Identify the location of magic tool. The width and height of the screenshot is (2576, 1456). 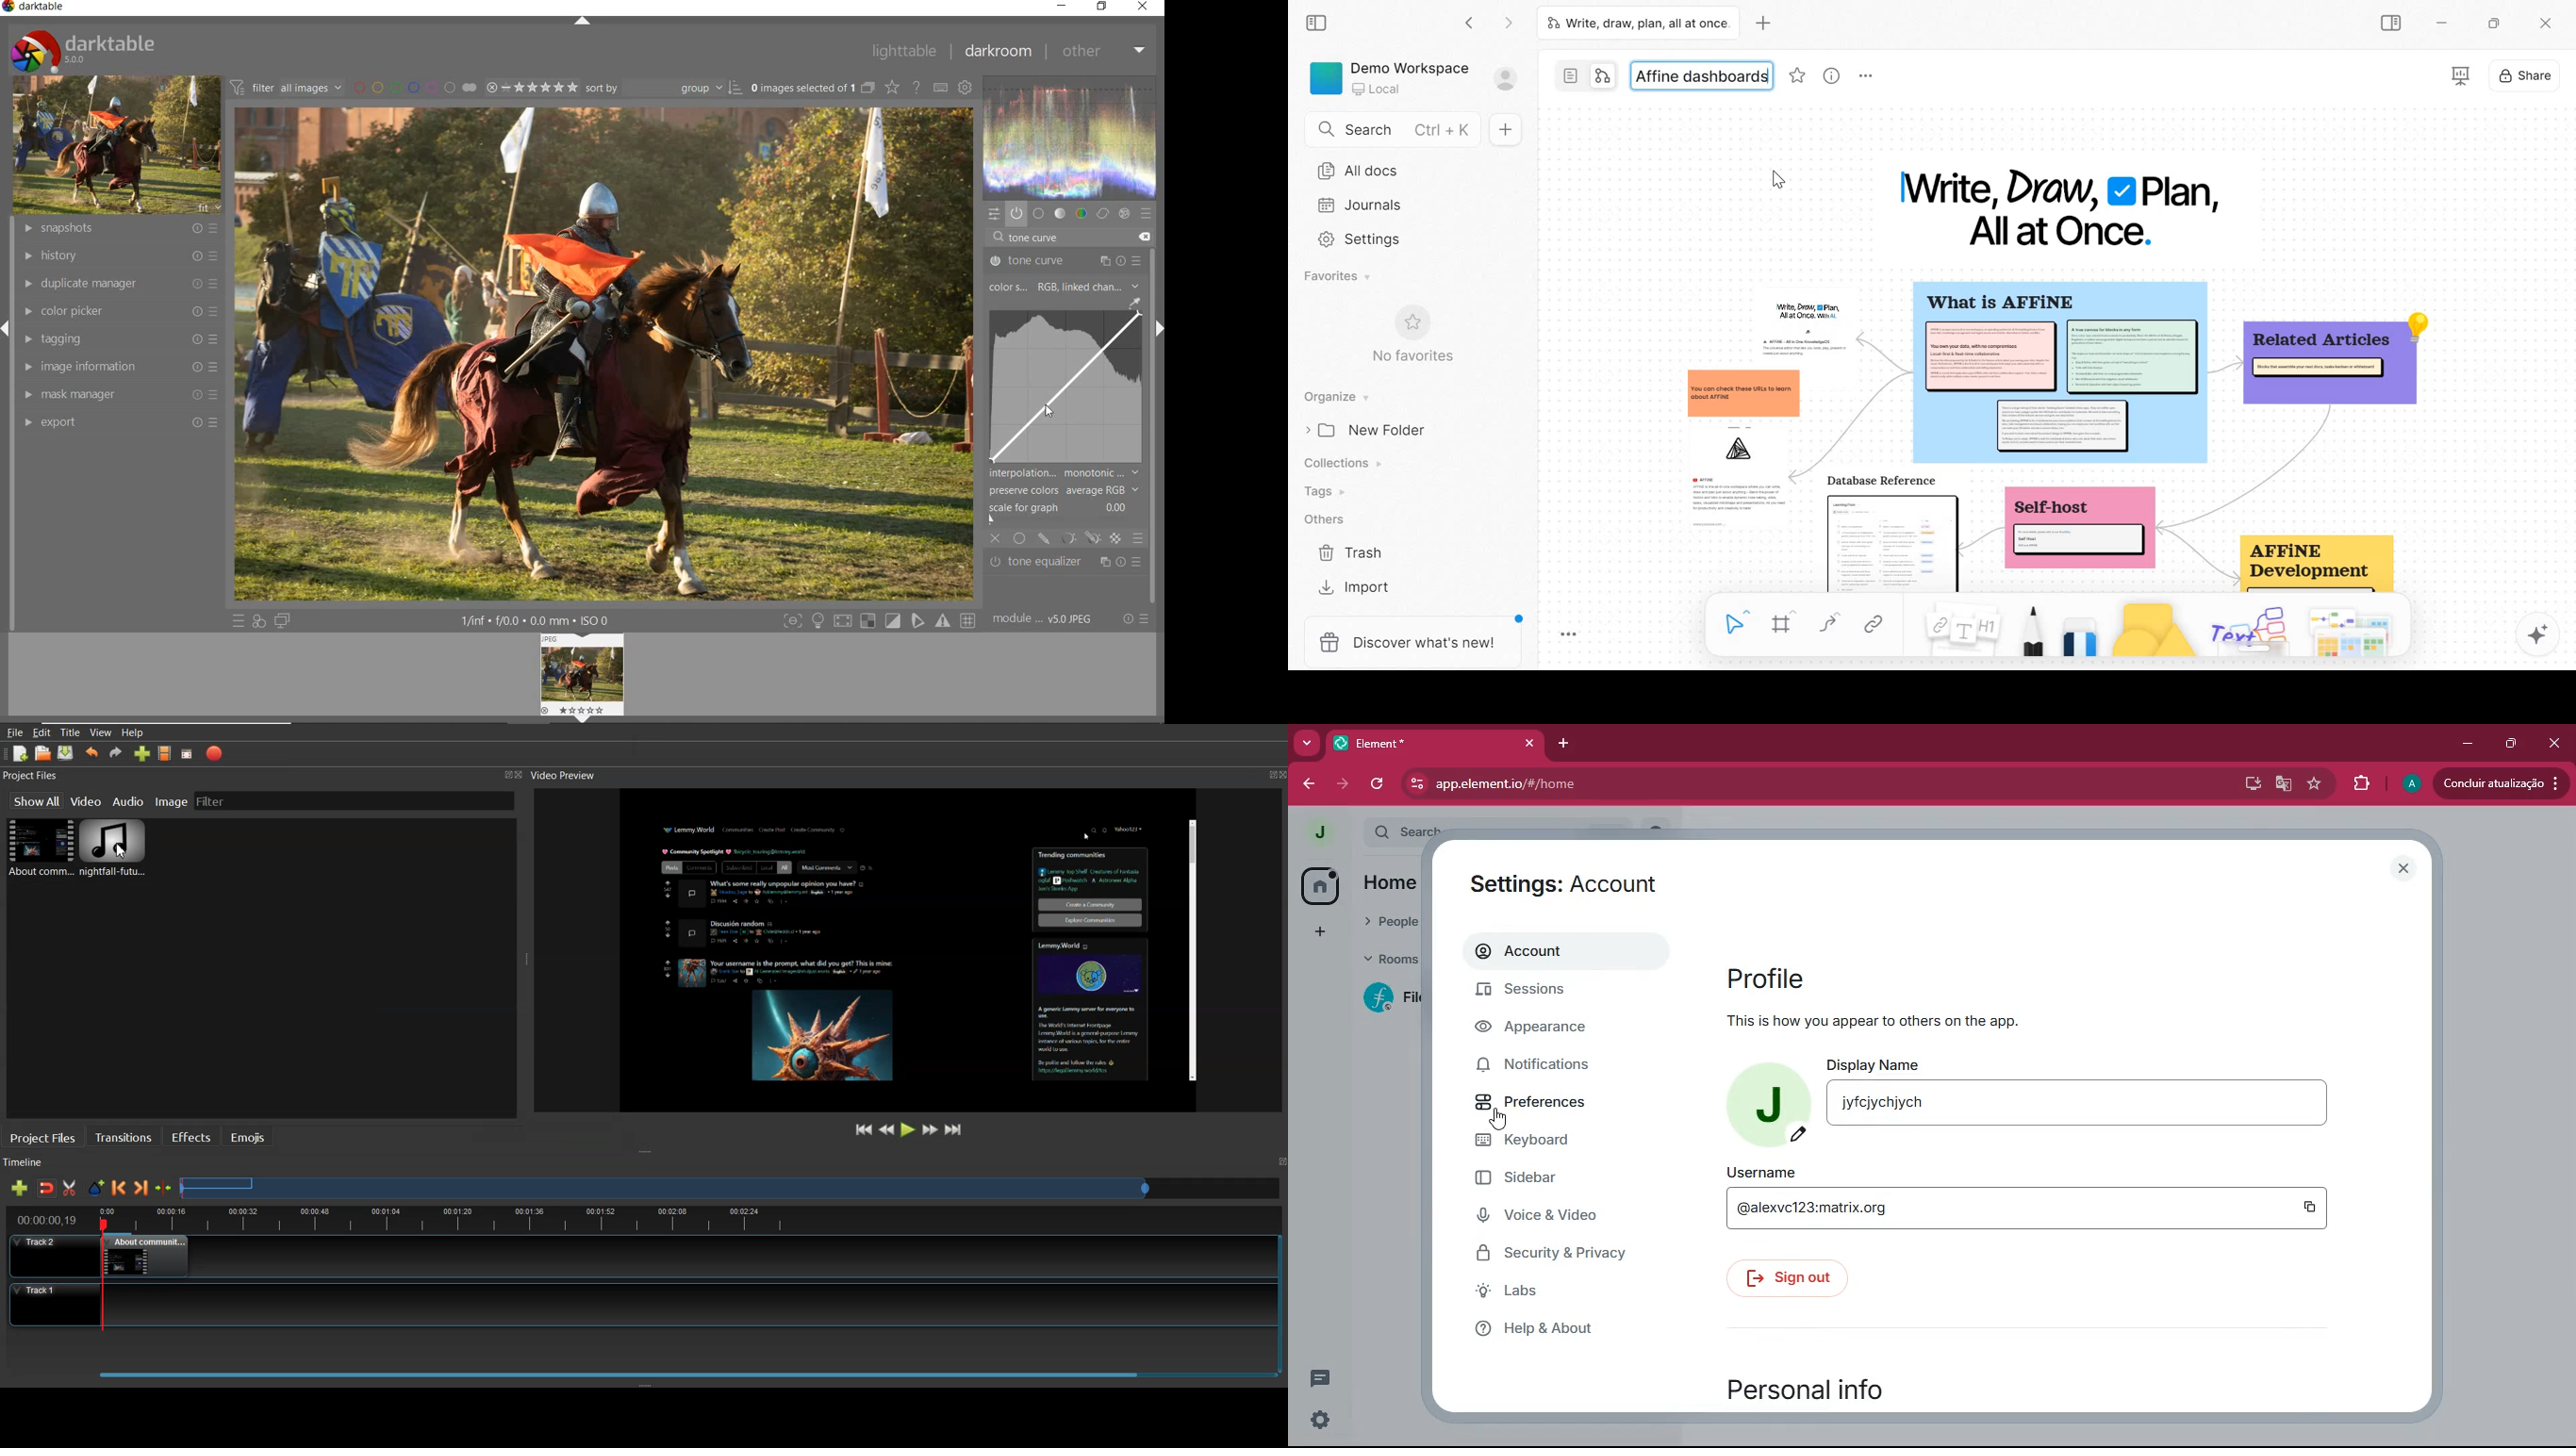
(2537, 636).